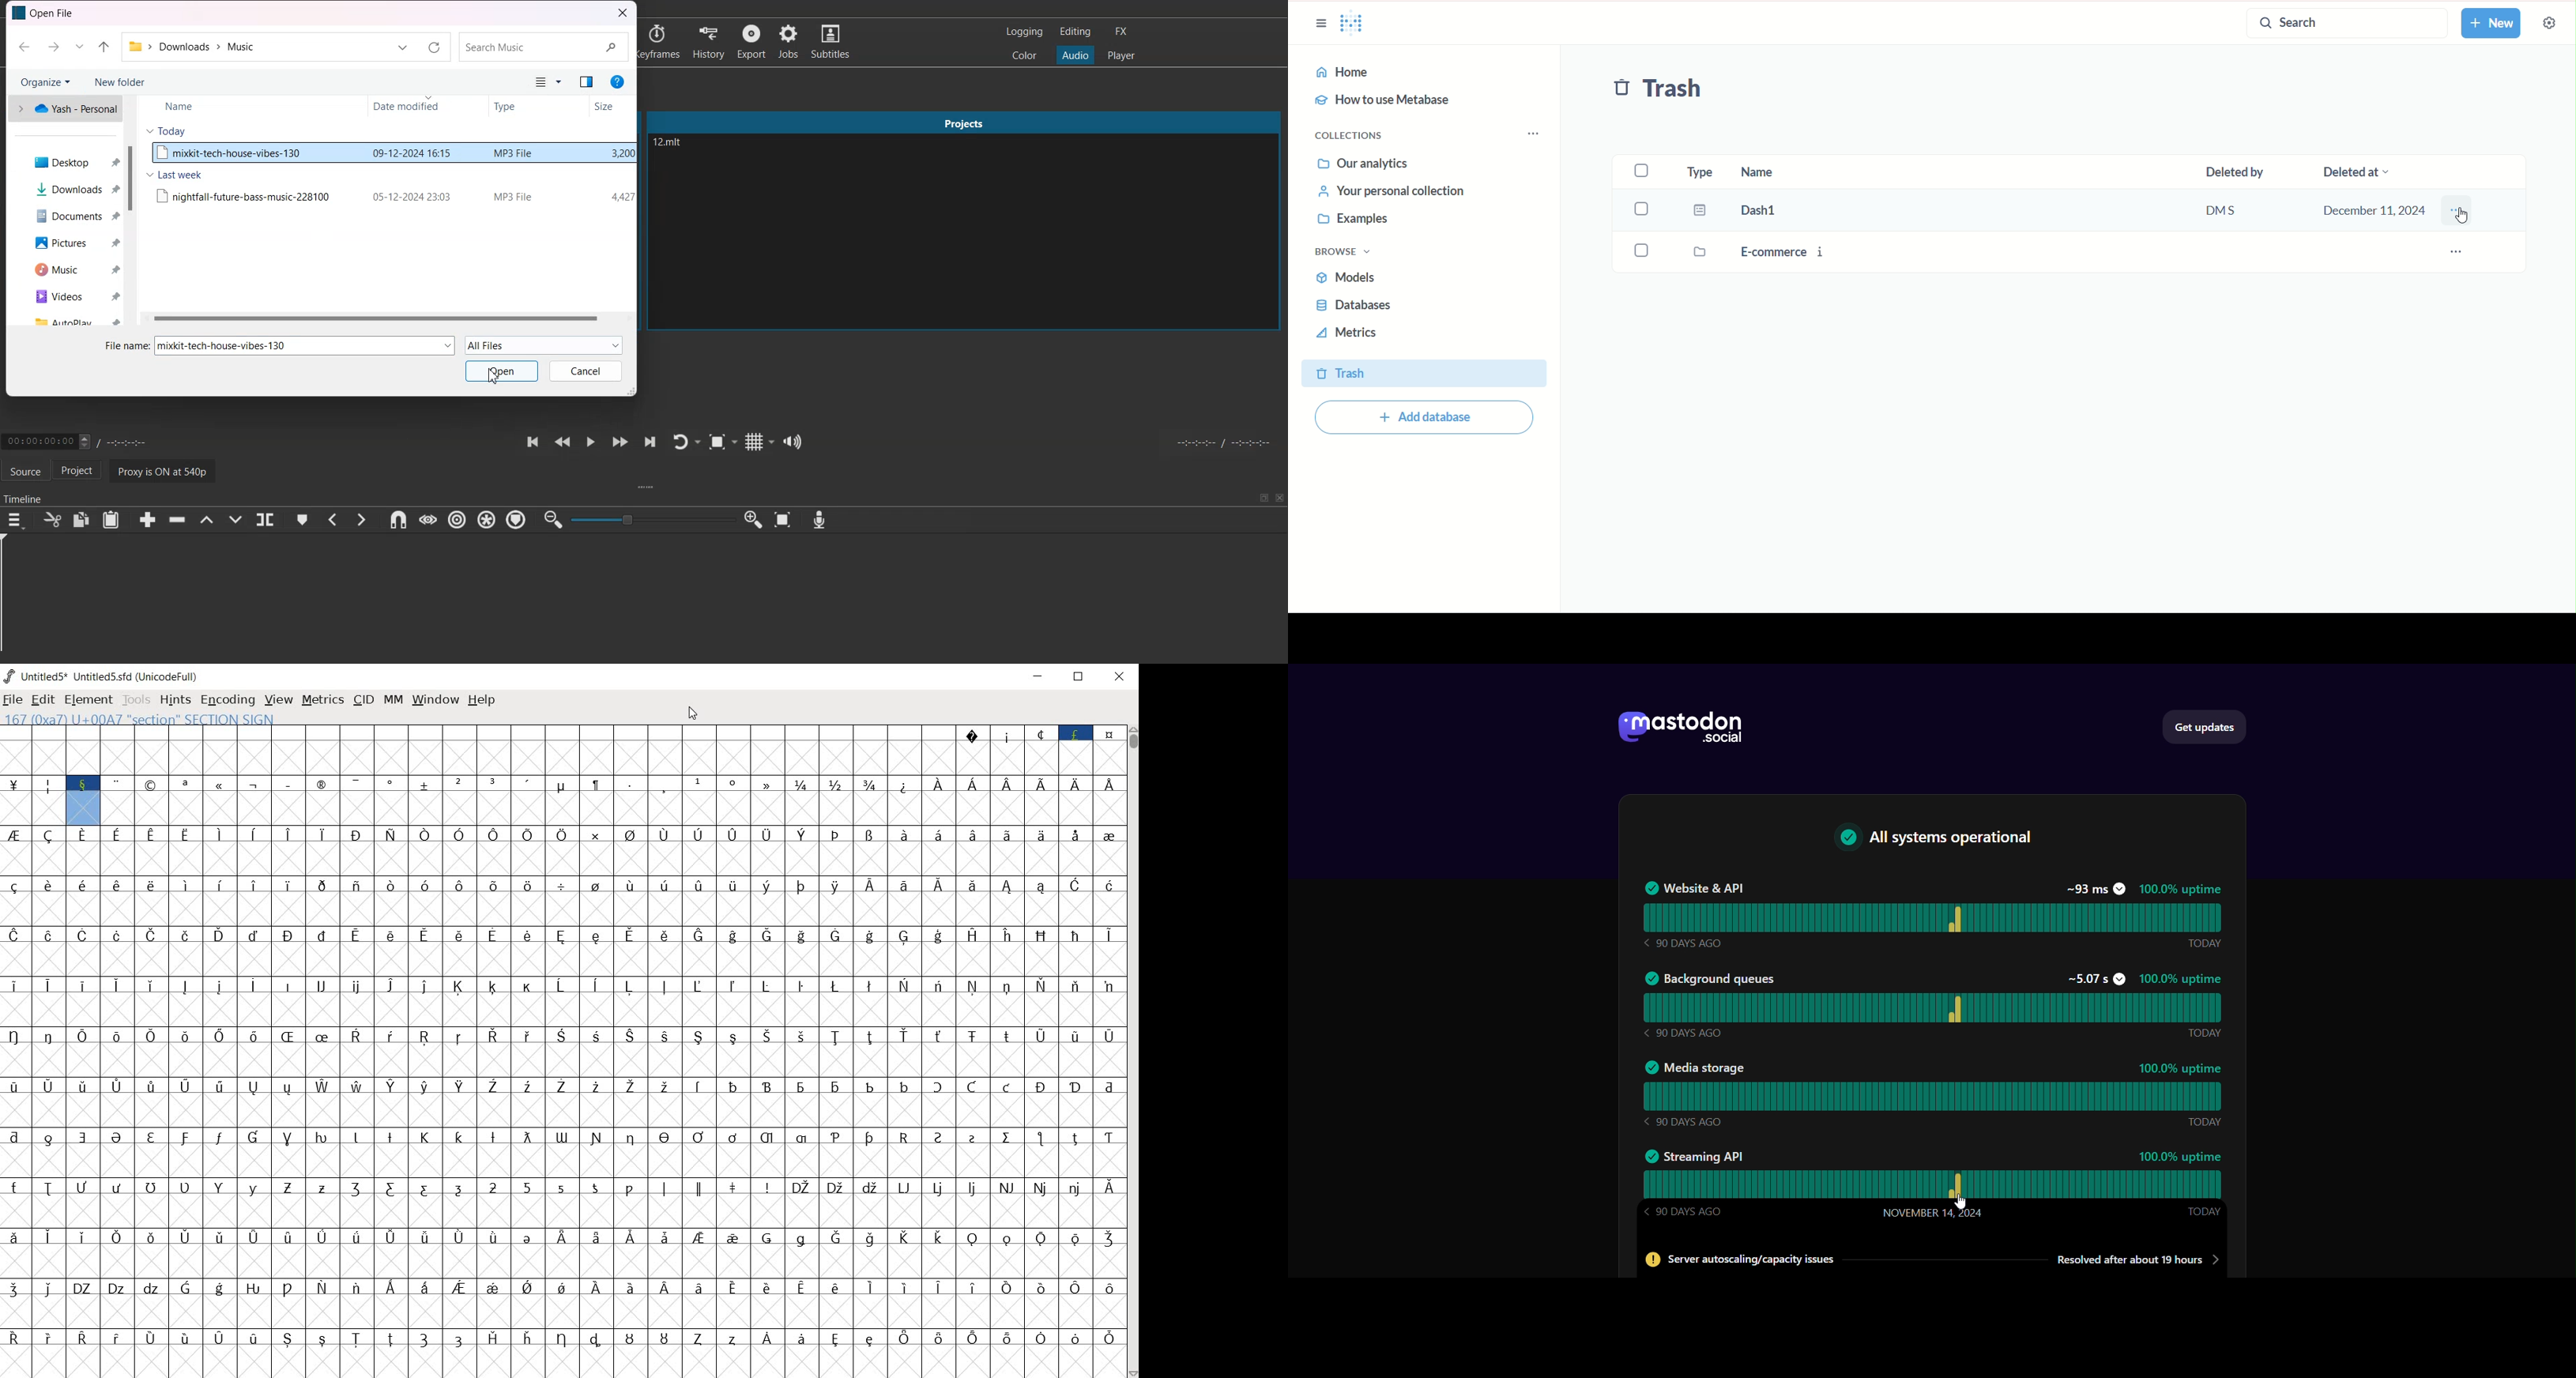  What do you see at coordinates (2203, 1213) in the screenshot?
I see `Today` at bounding box center [2203, 1213].